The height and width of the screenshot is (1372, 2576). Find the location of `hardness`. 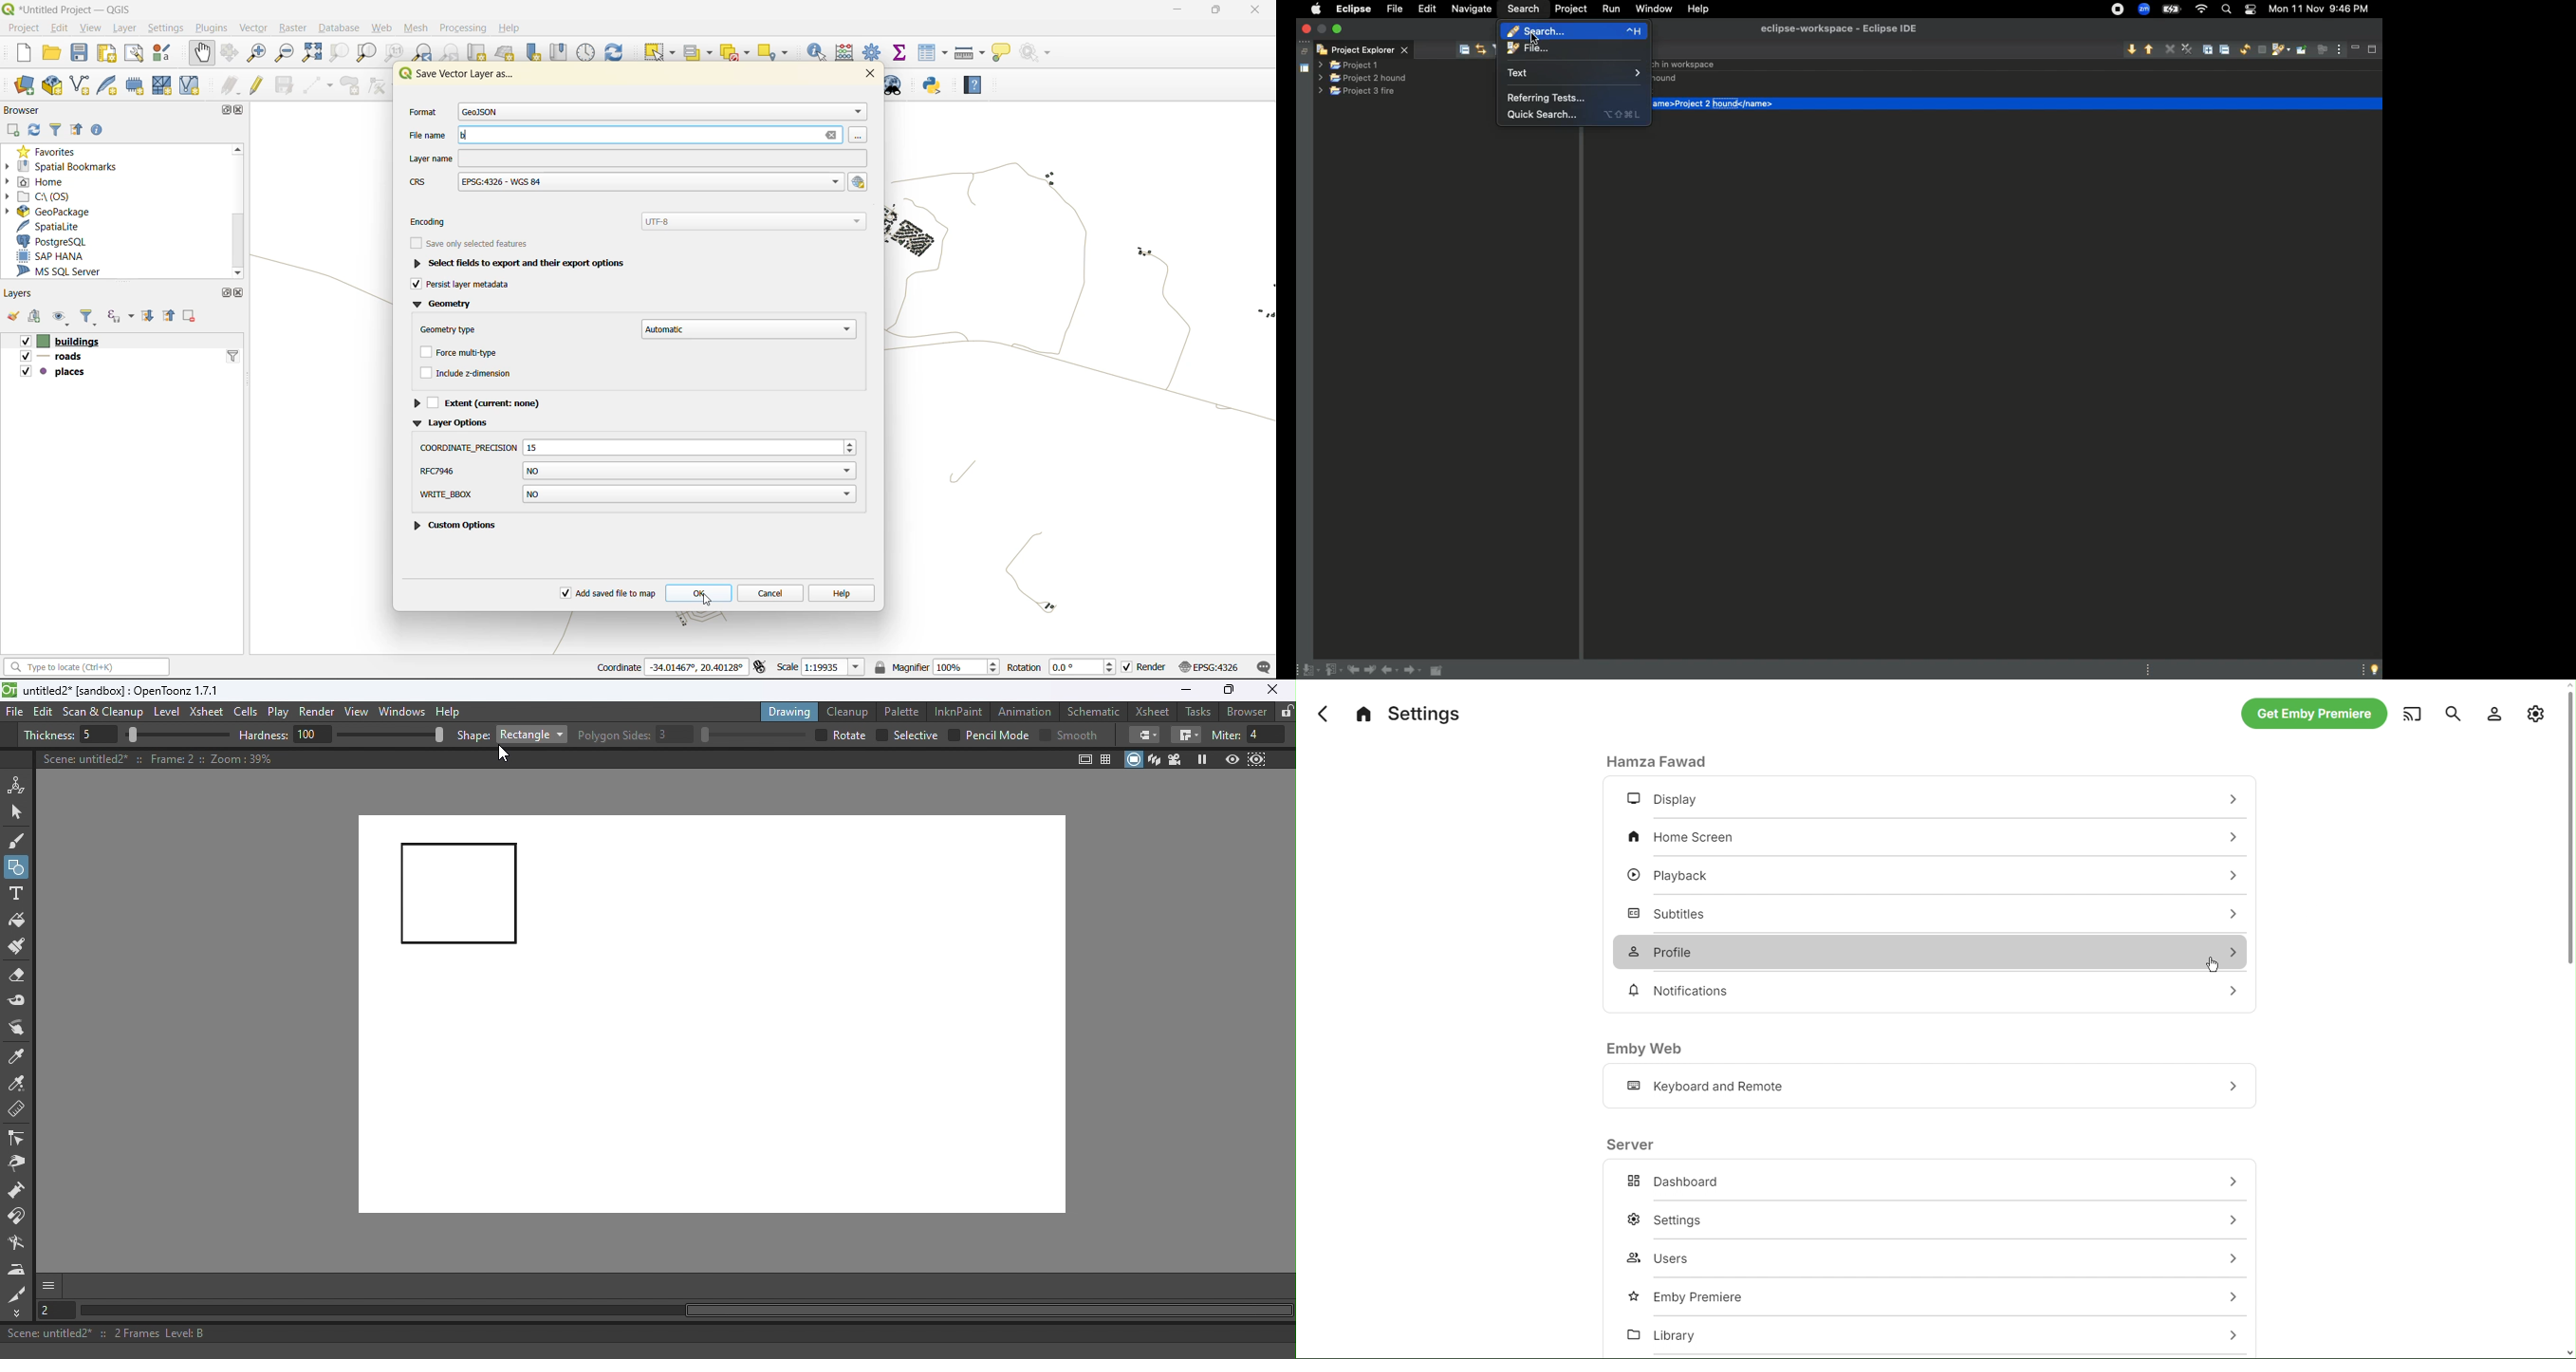

hardness is located at coordinates (266, 735).